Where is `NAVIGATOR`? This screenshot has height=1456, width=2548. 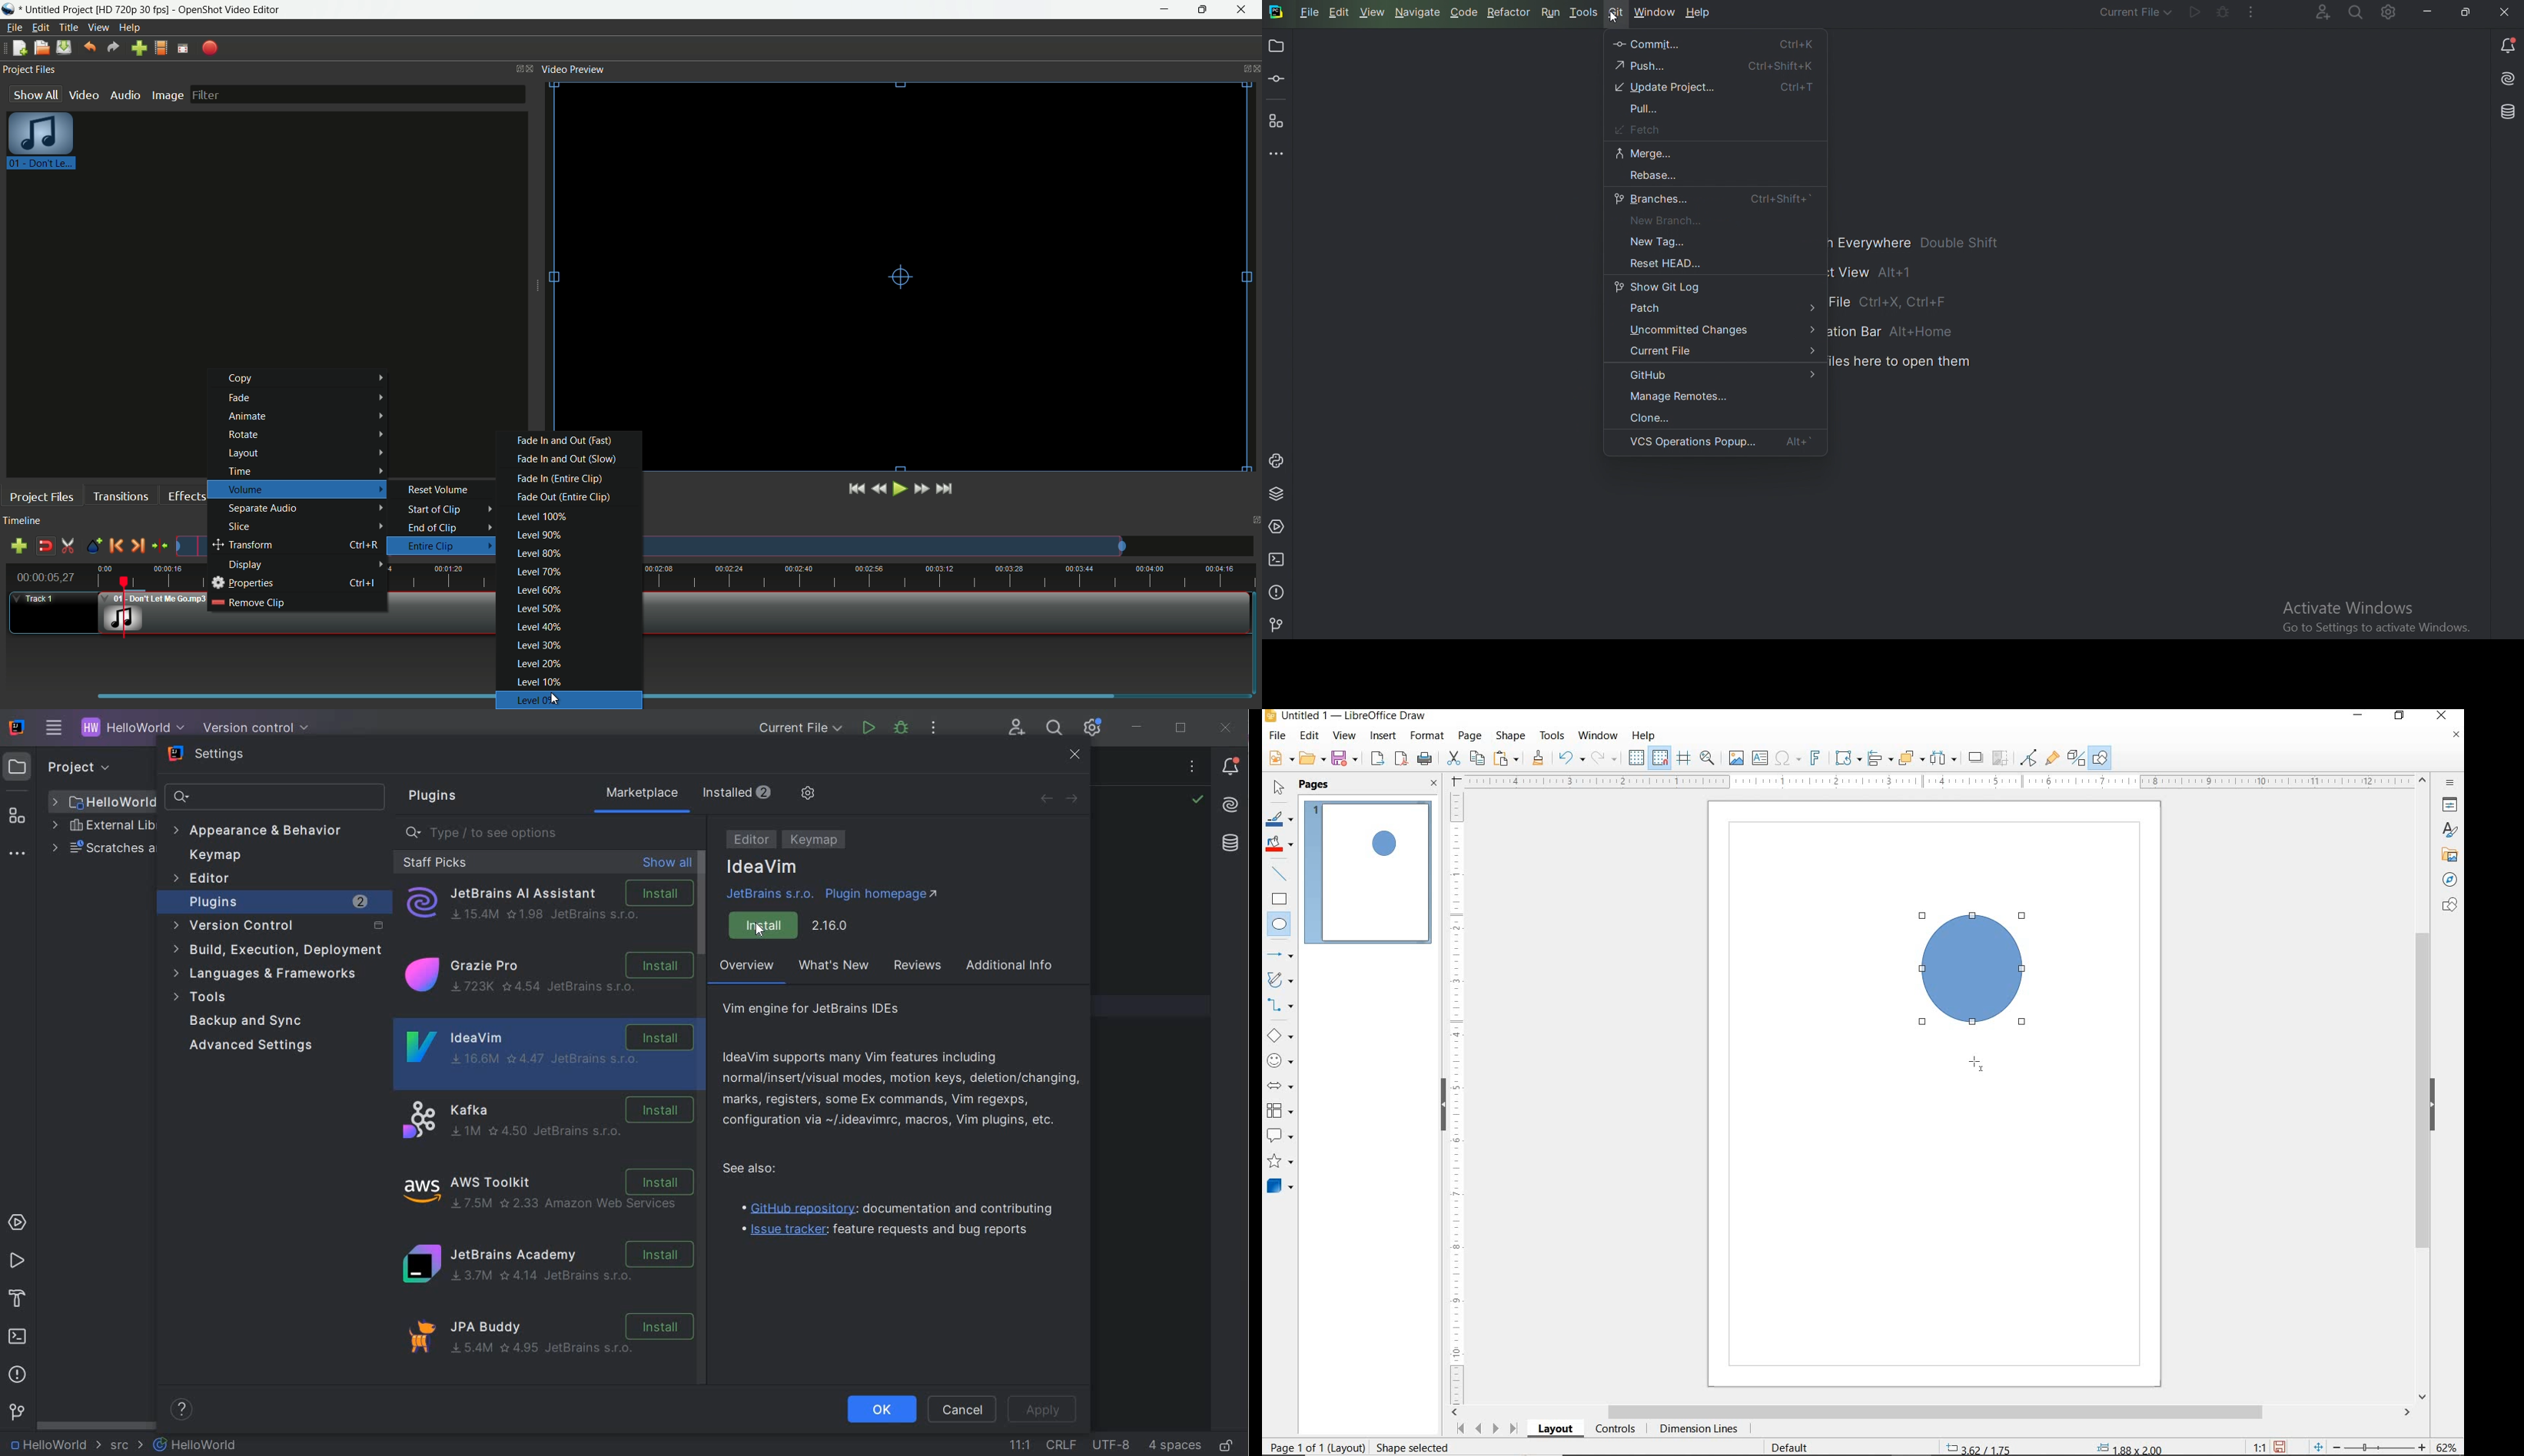
NAVIGATOR is located at coordinates (2446, 880).